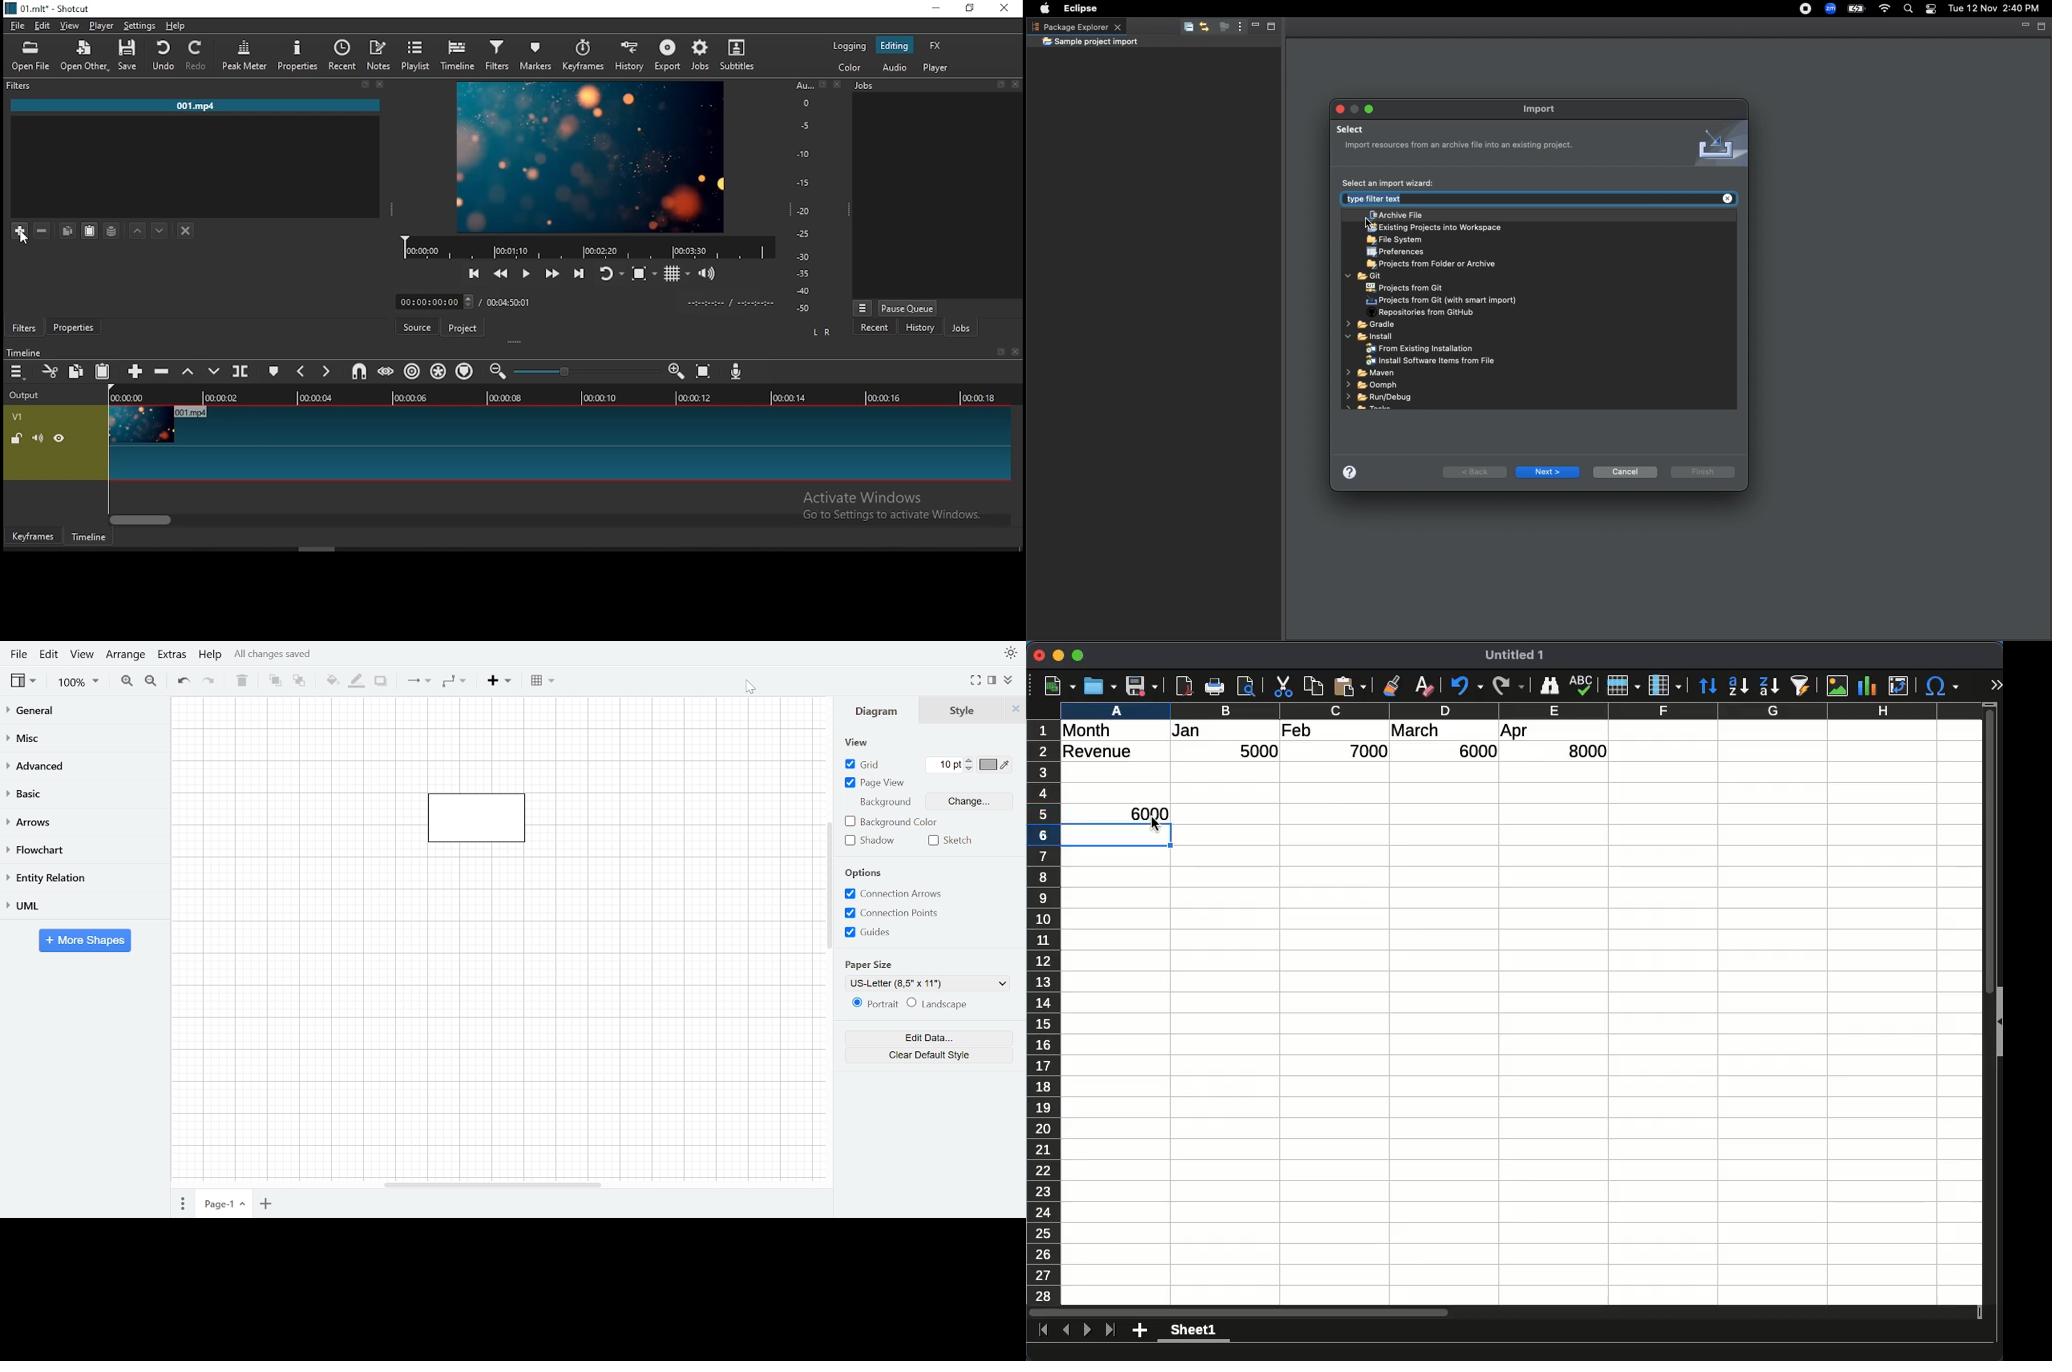  I want to click on Connection points, so click(896, 913).